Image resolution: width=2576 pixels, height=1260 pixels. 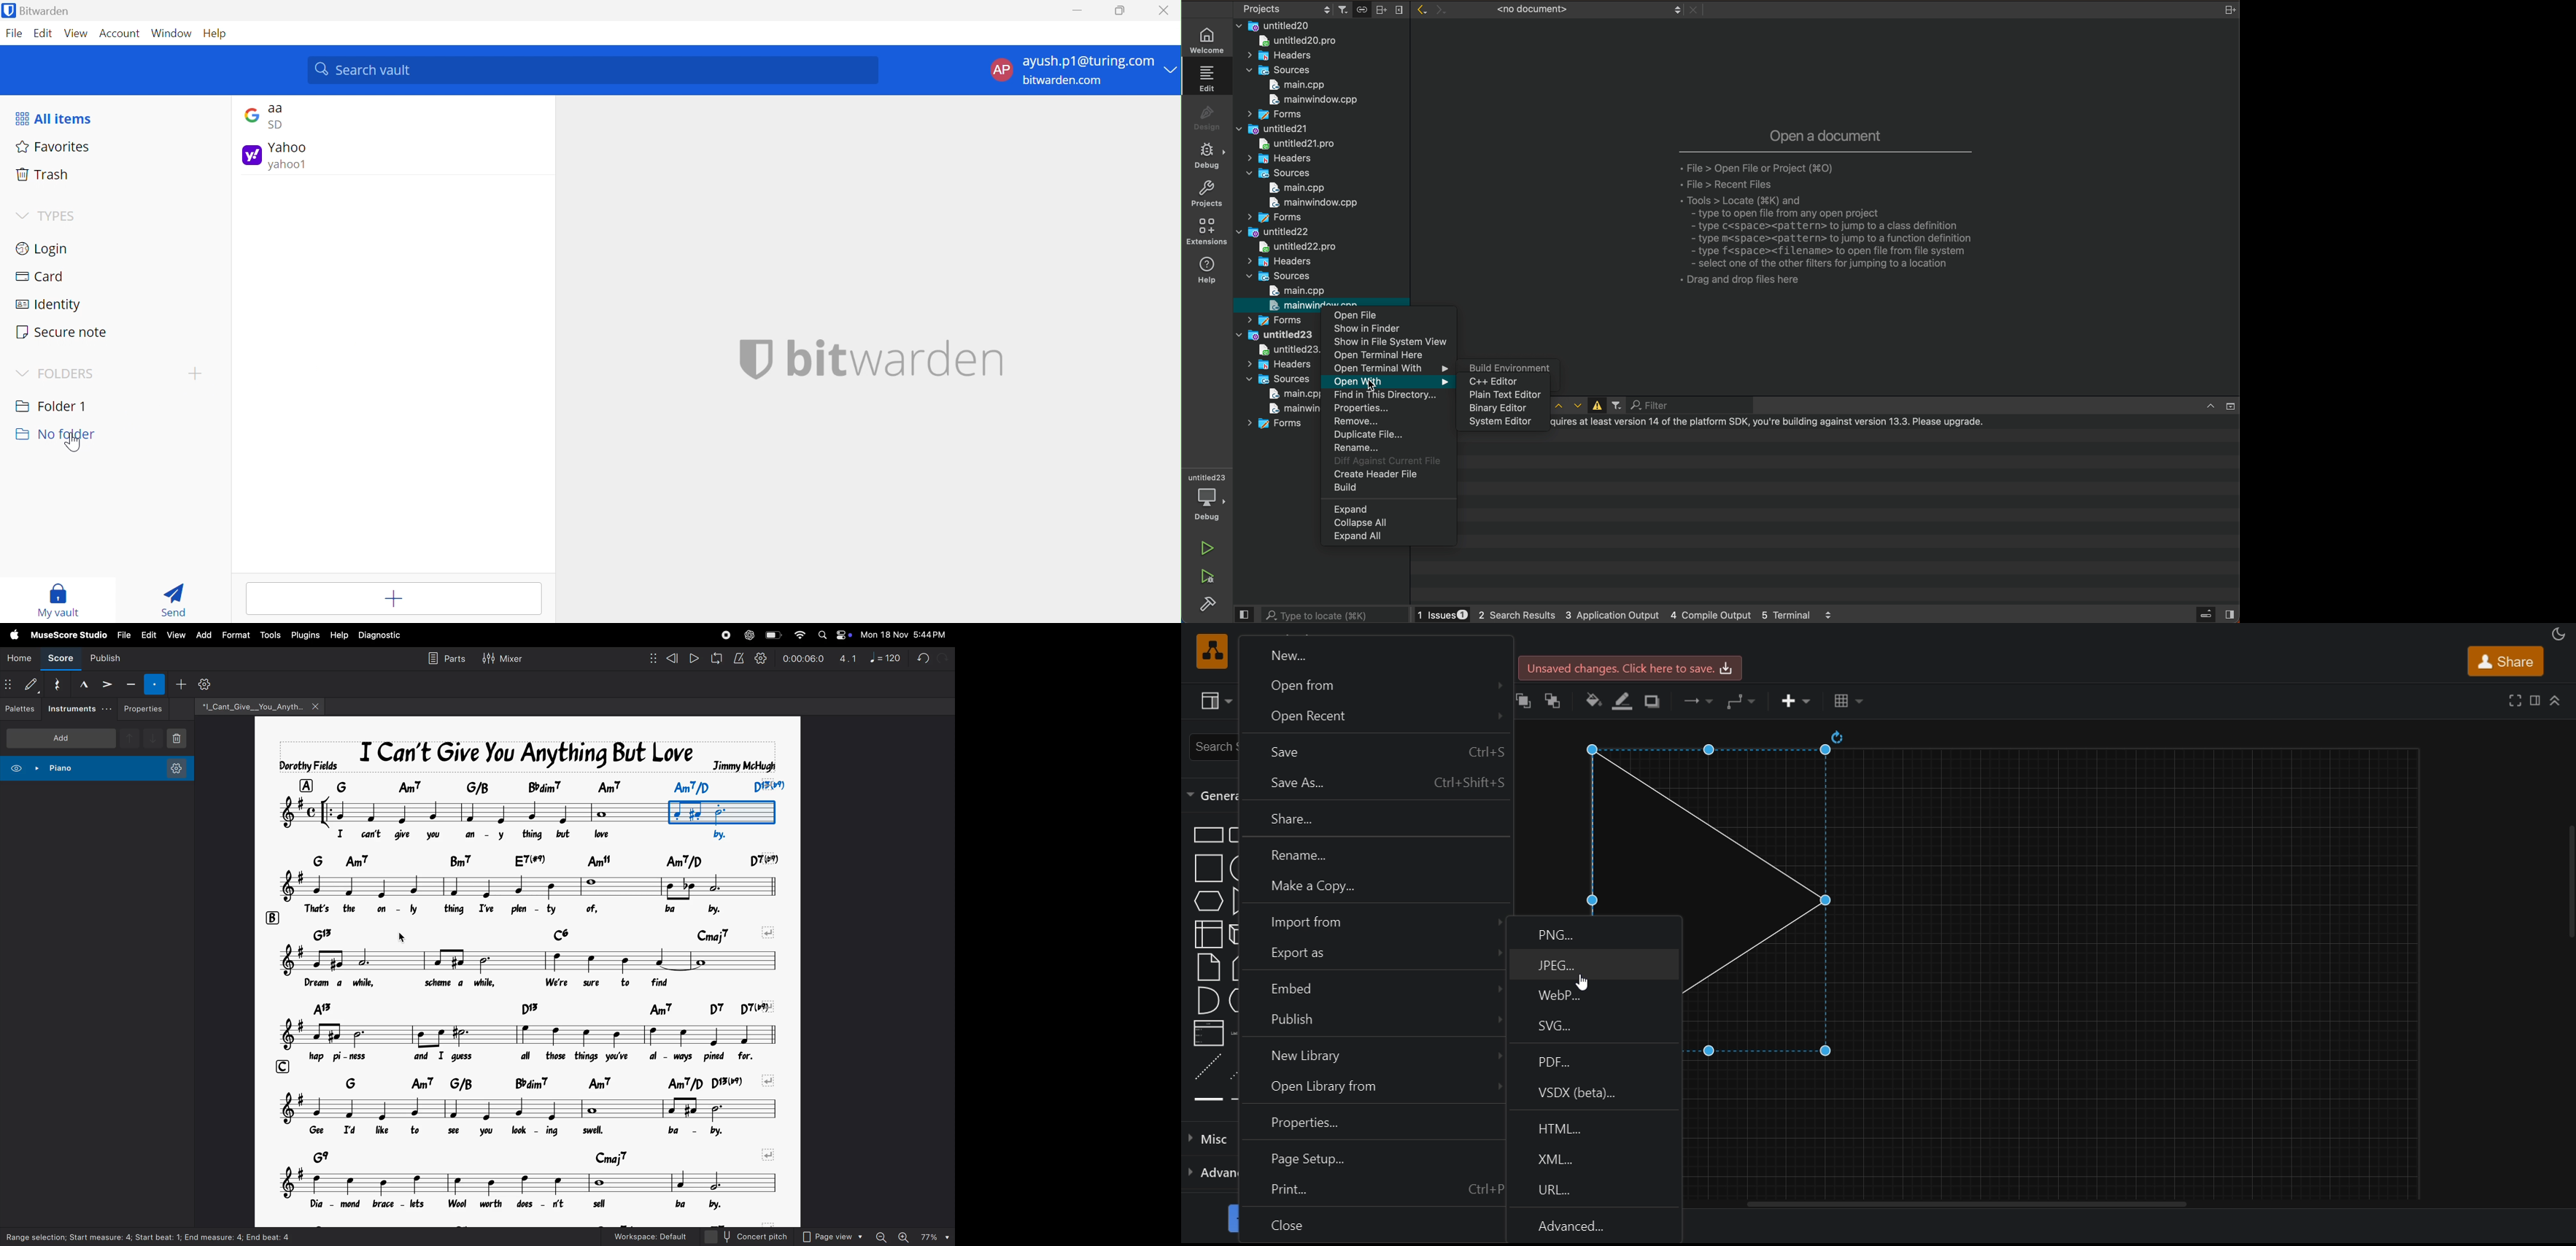 I want to click on split, so click(x=2227, y=10).